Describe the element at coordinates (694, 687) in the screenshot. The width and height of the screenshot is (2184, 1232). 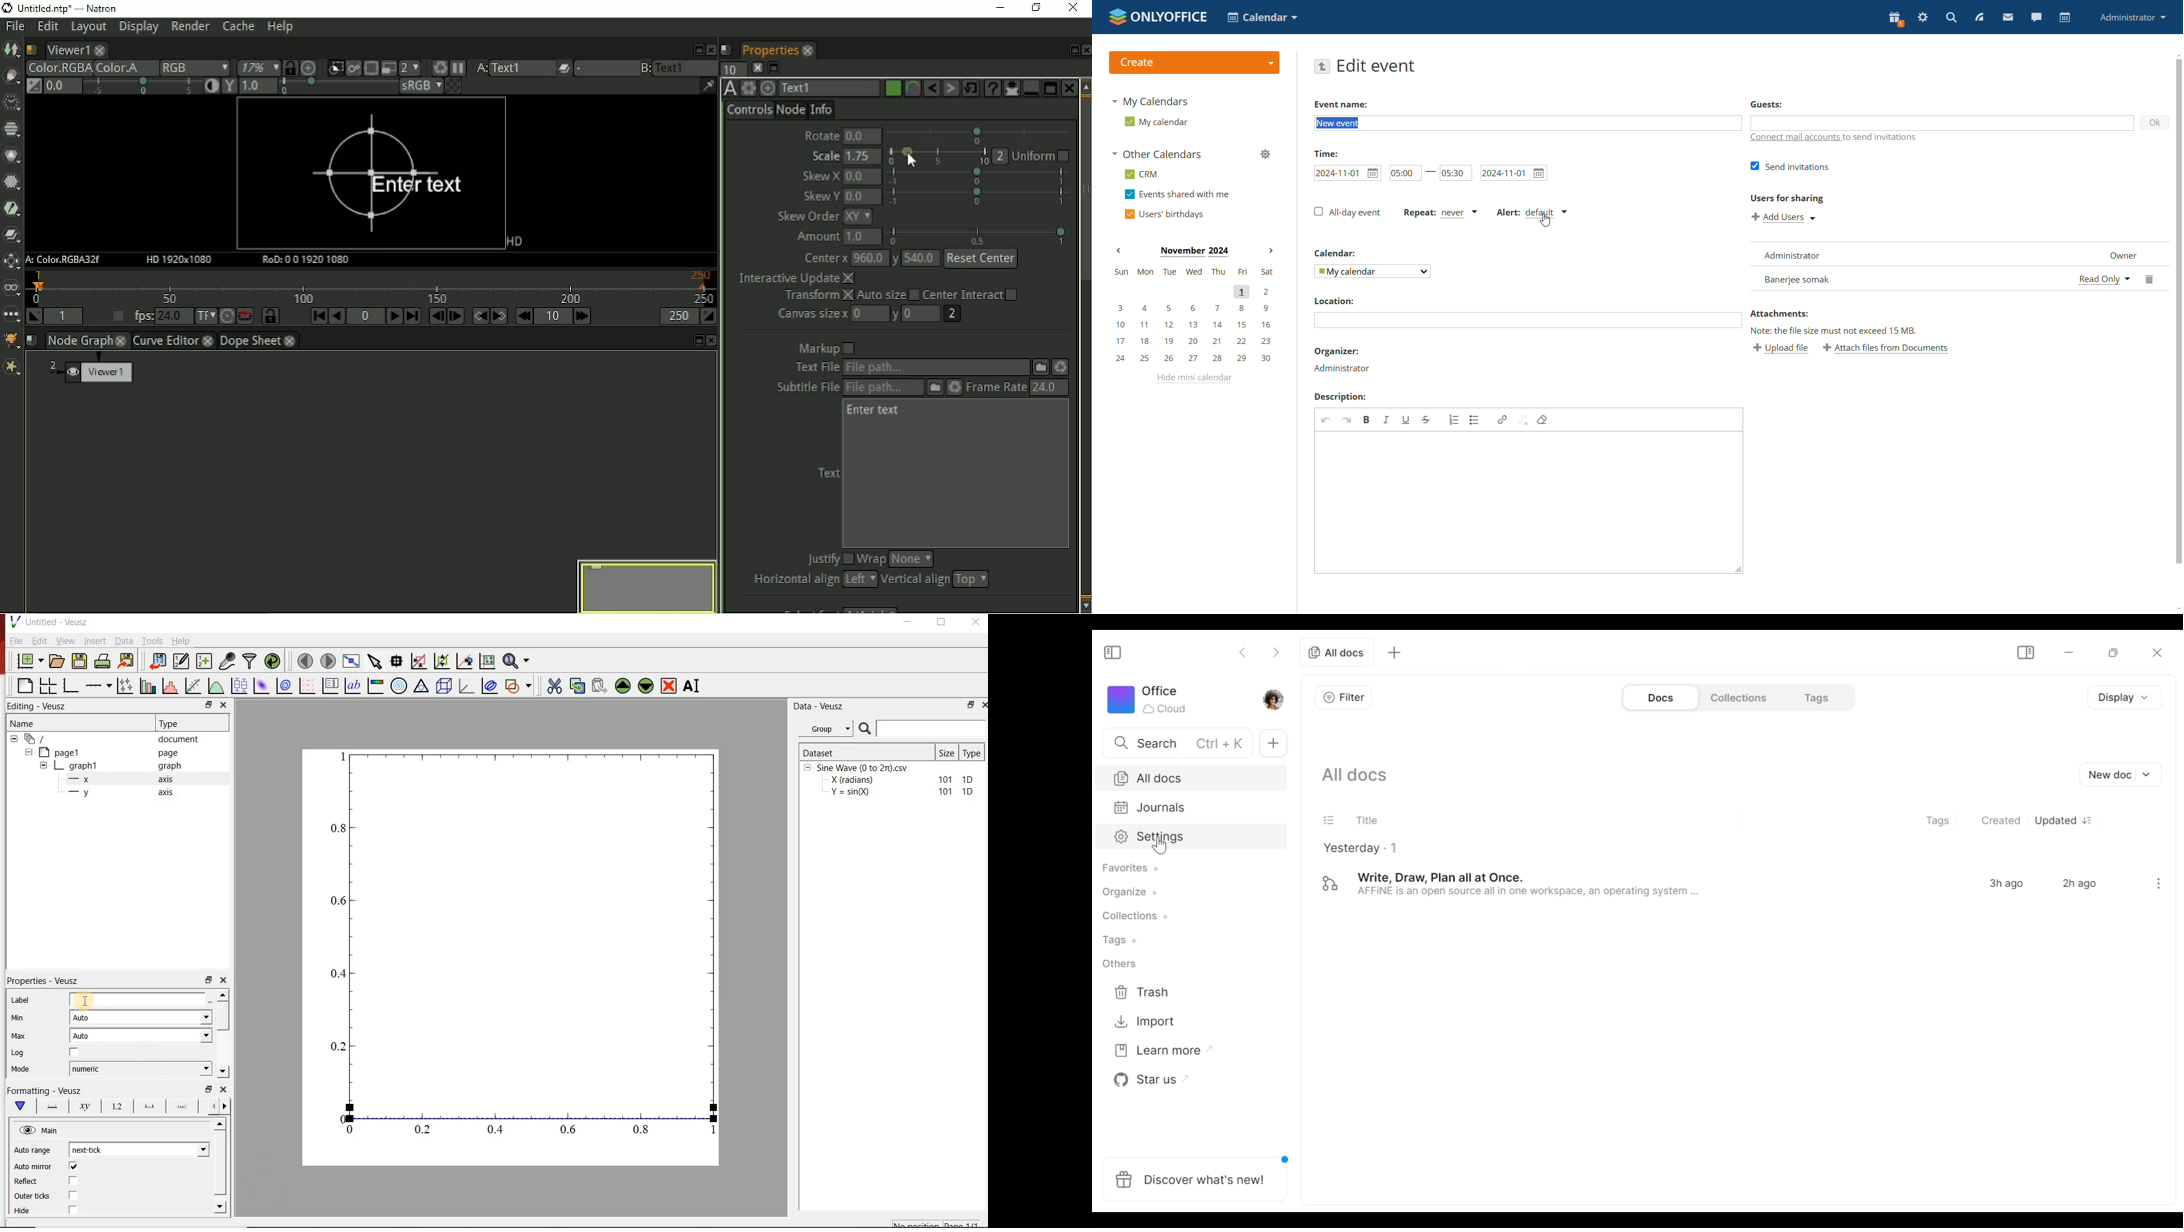
I see `rename` at that location.